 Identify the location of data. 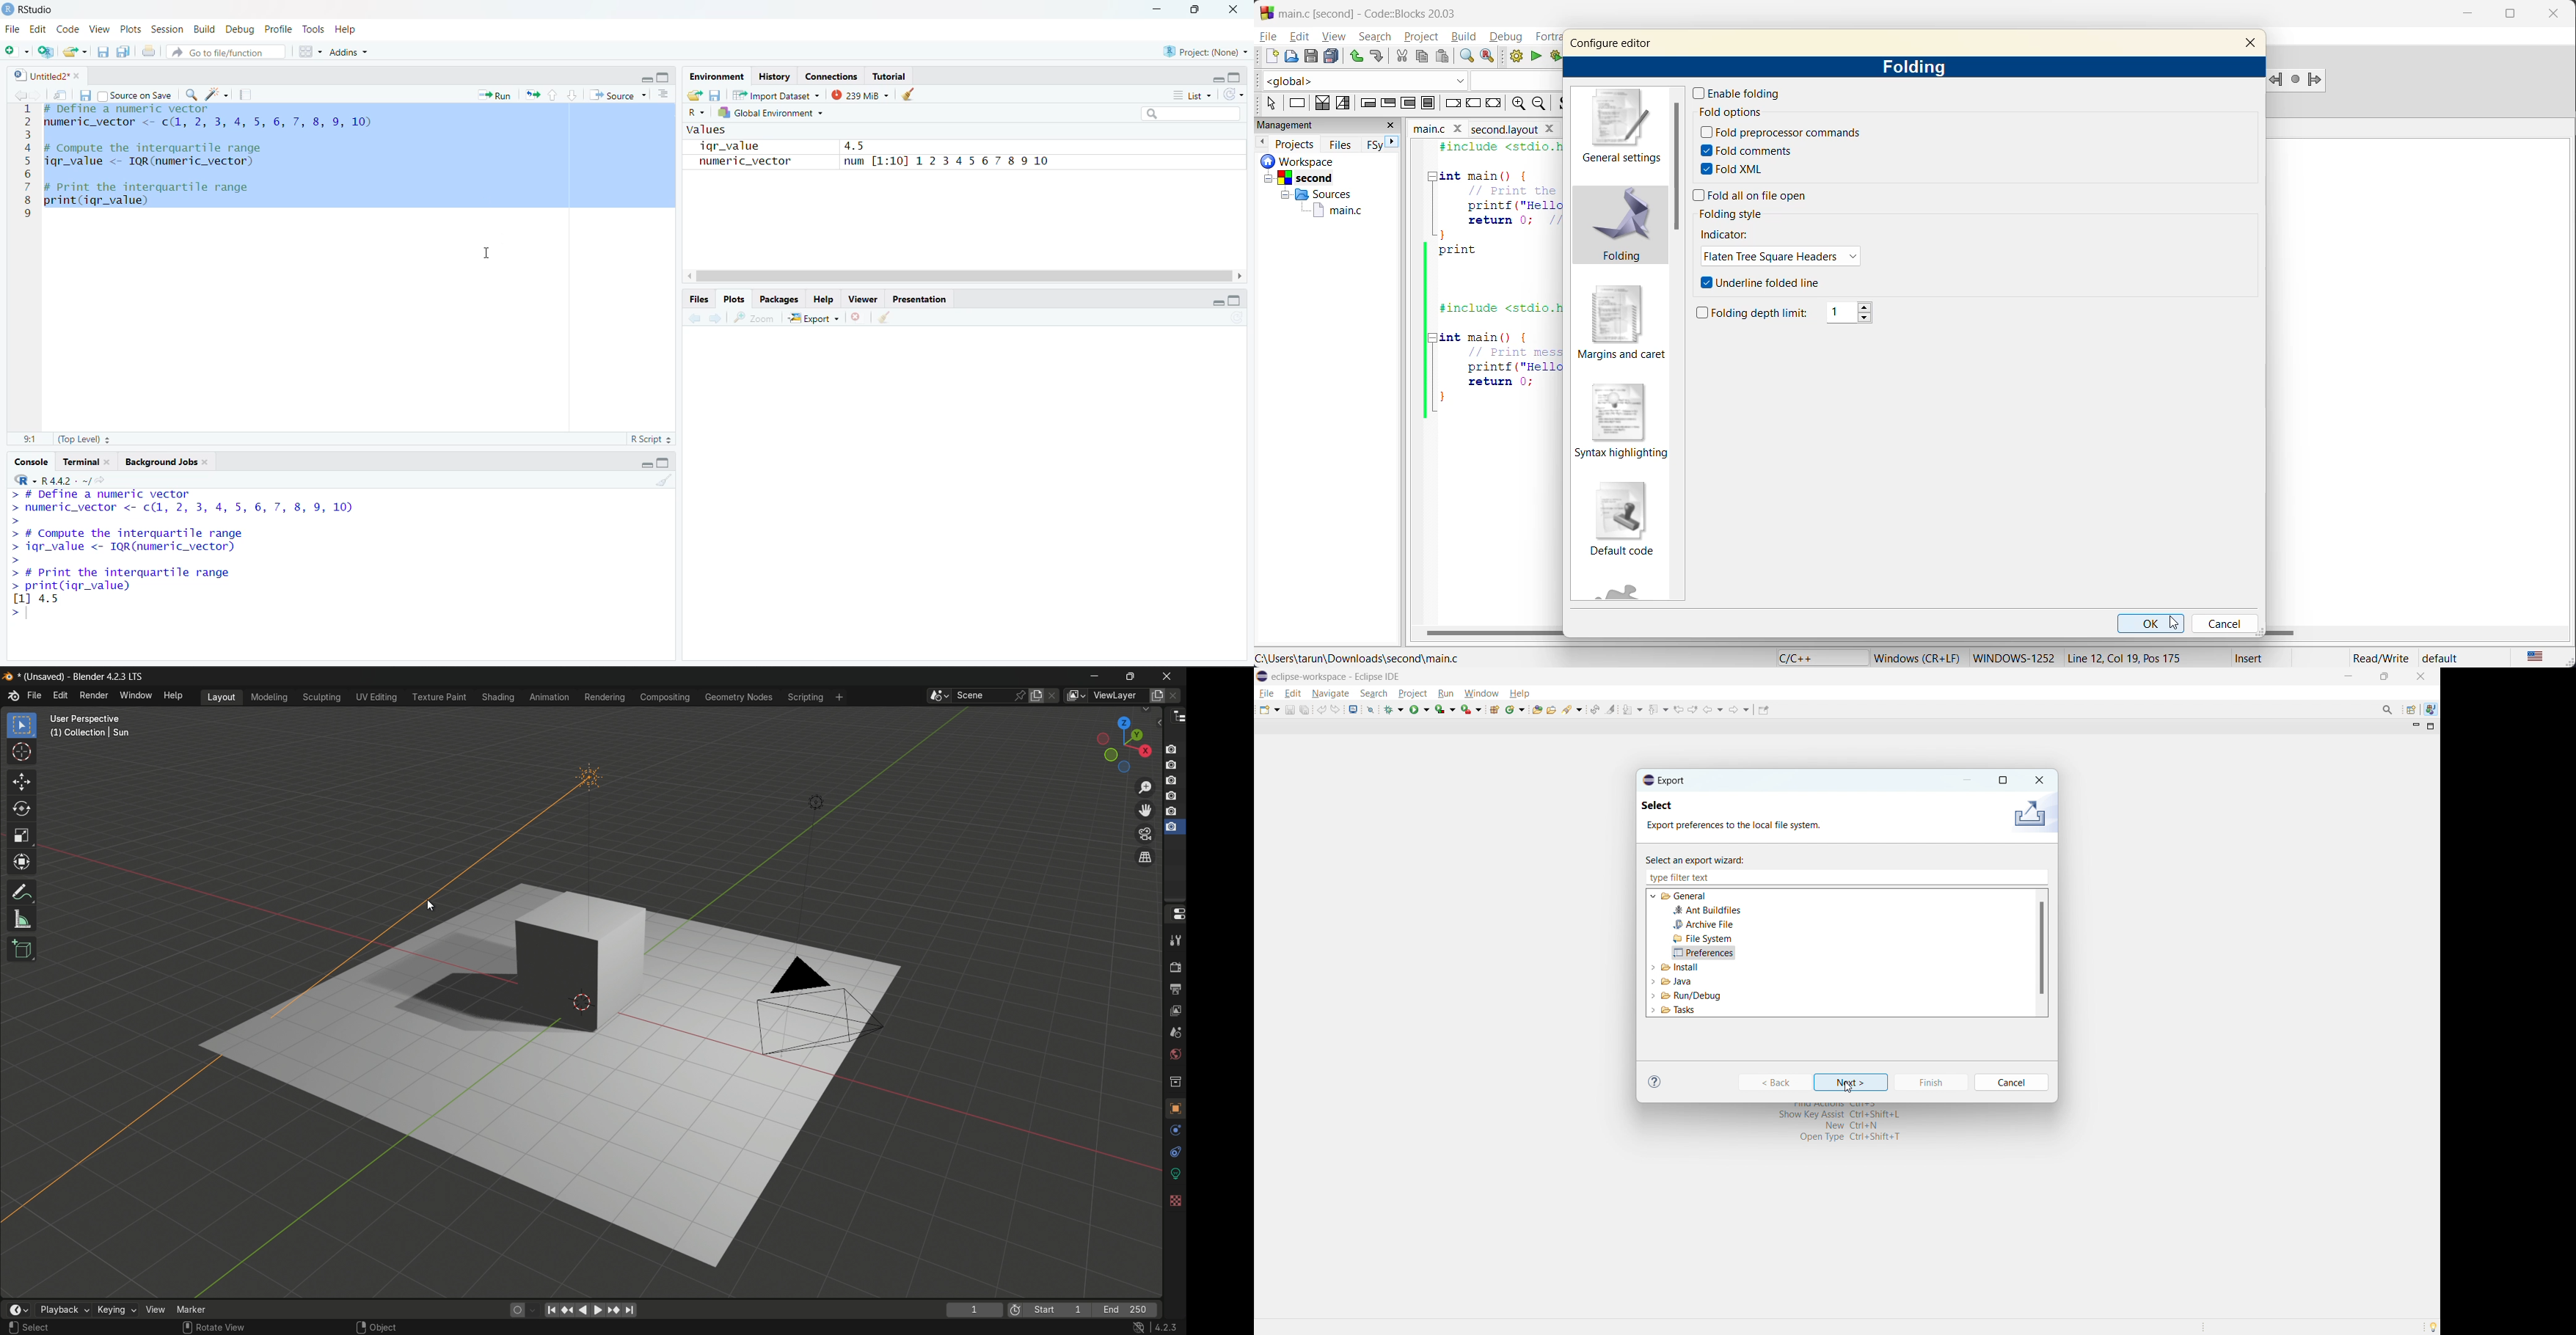
(1176, 1173).